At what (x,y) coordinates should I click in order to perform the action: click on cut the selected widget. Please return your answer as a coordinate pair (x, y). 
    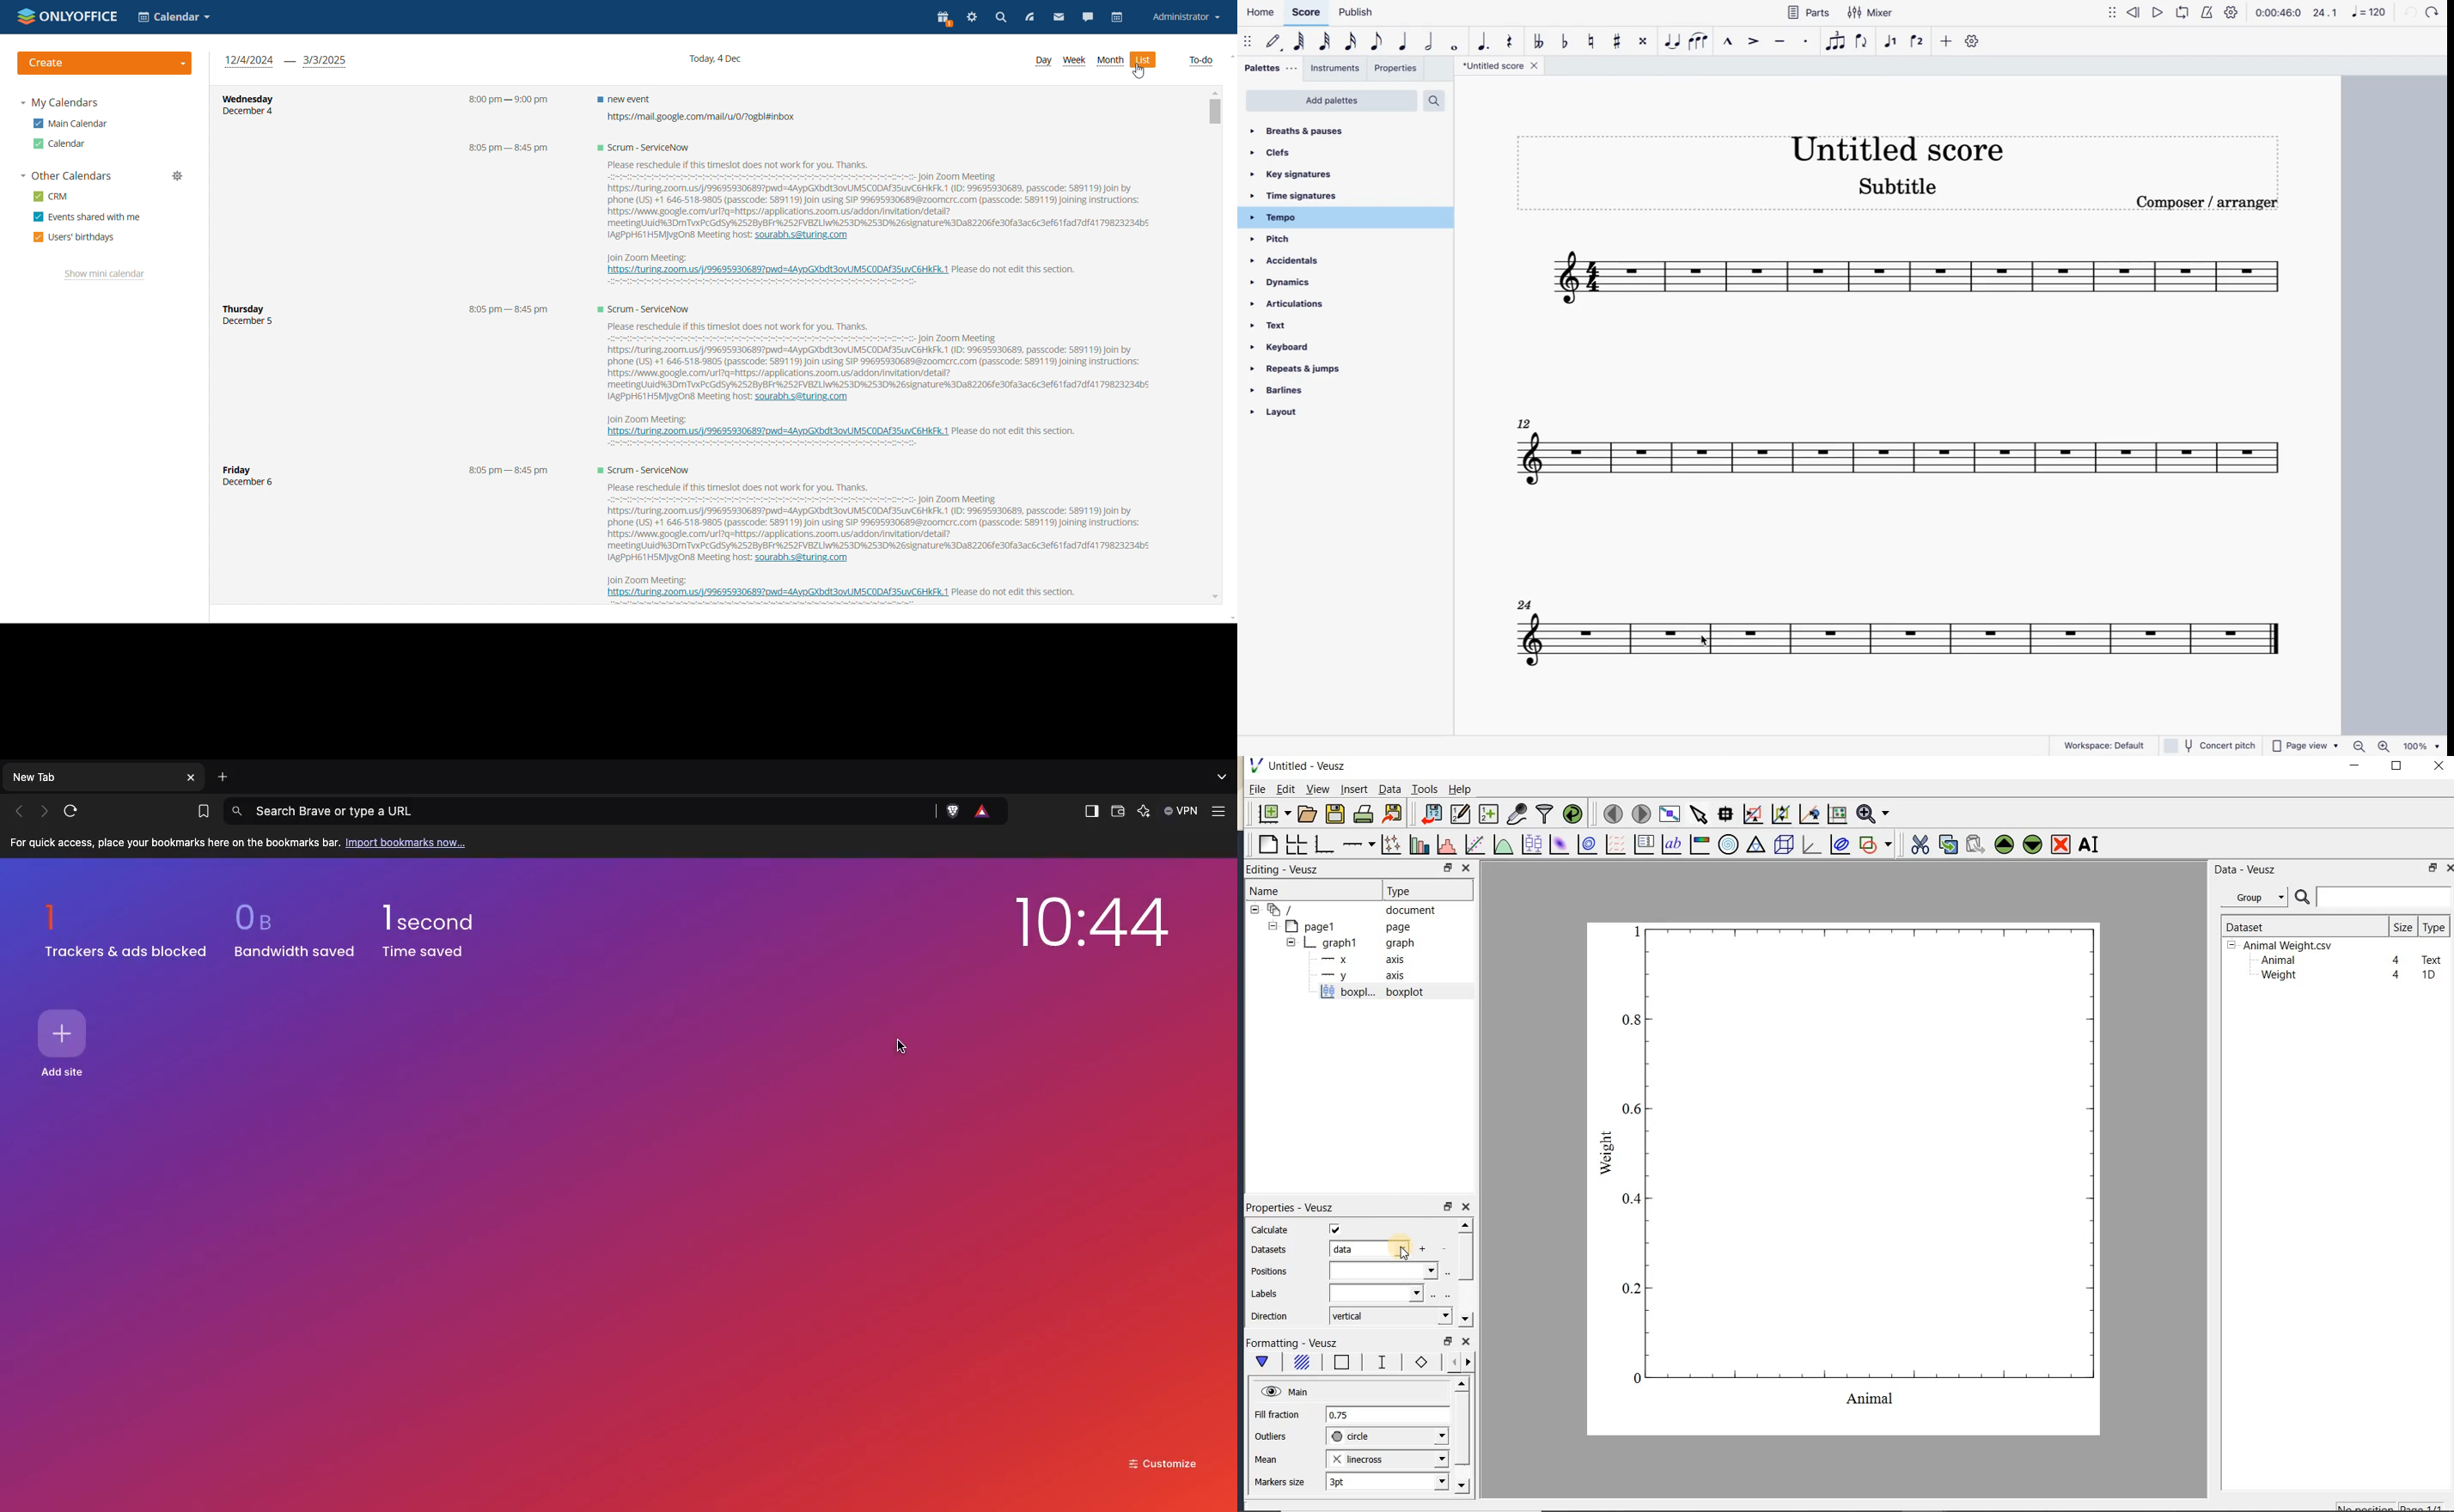
    Looking at the image, I should click on (1919, 845).